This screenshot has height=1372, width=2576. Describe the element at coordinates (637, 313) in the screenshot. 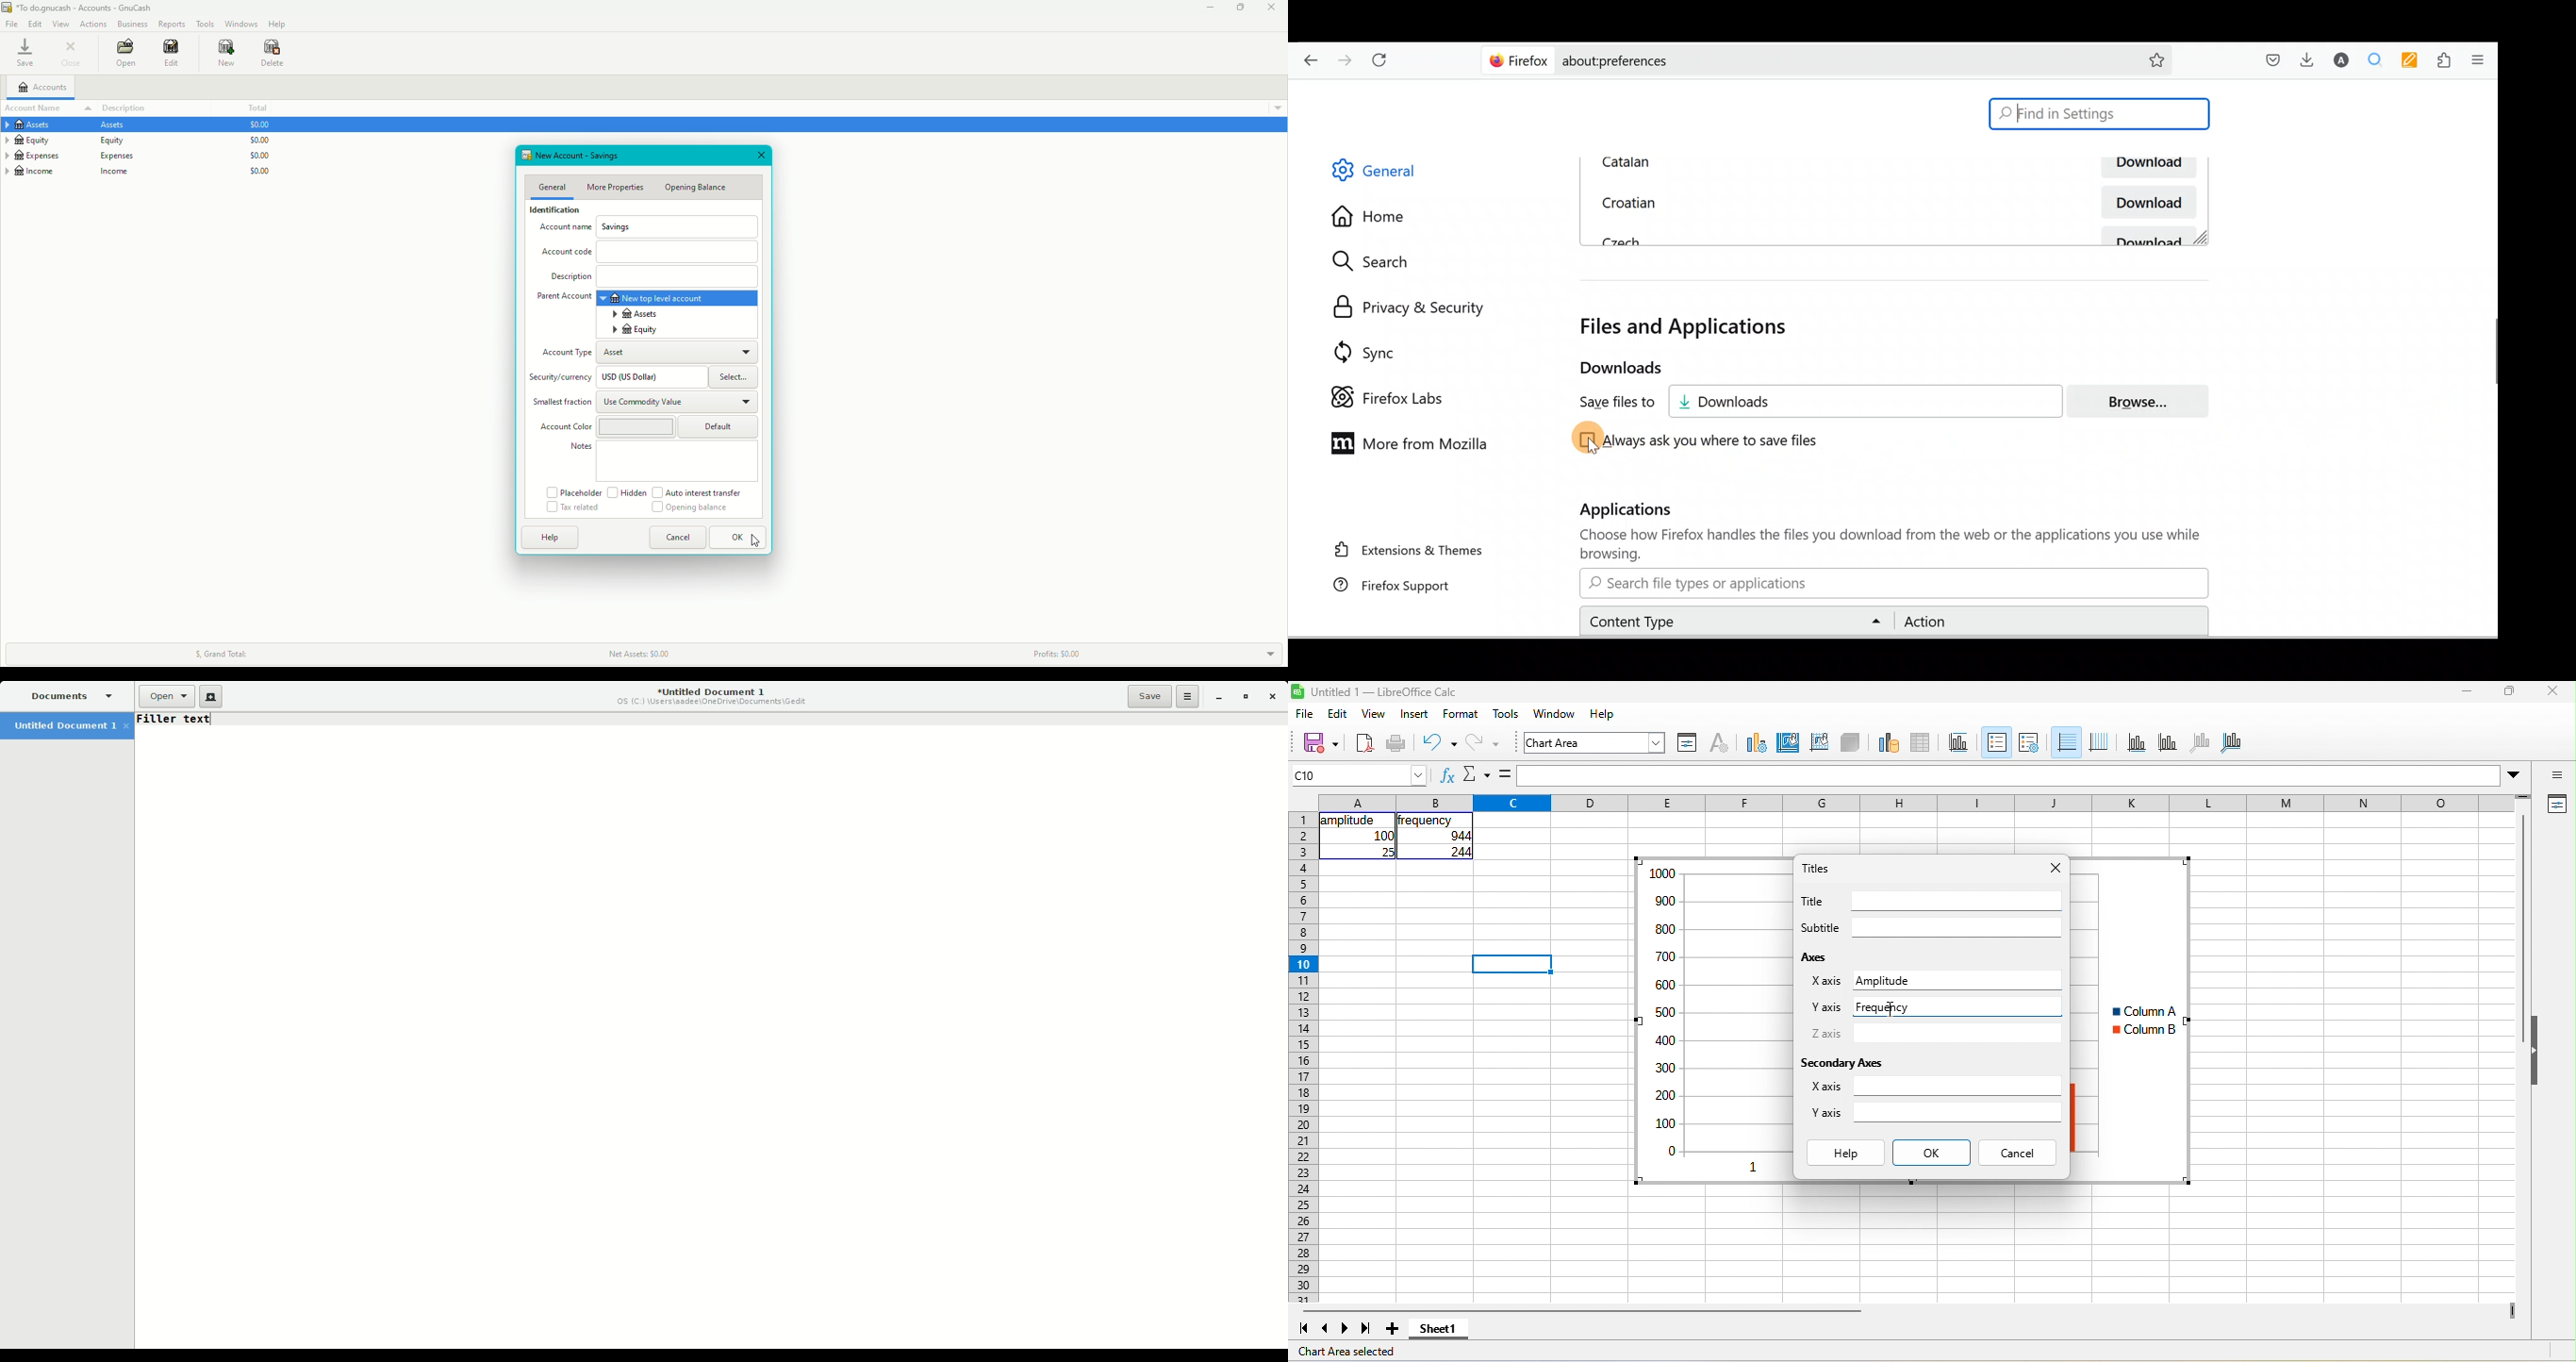

I see `Assets` at that location.